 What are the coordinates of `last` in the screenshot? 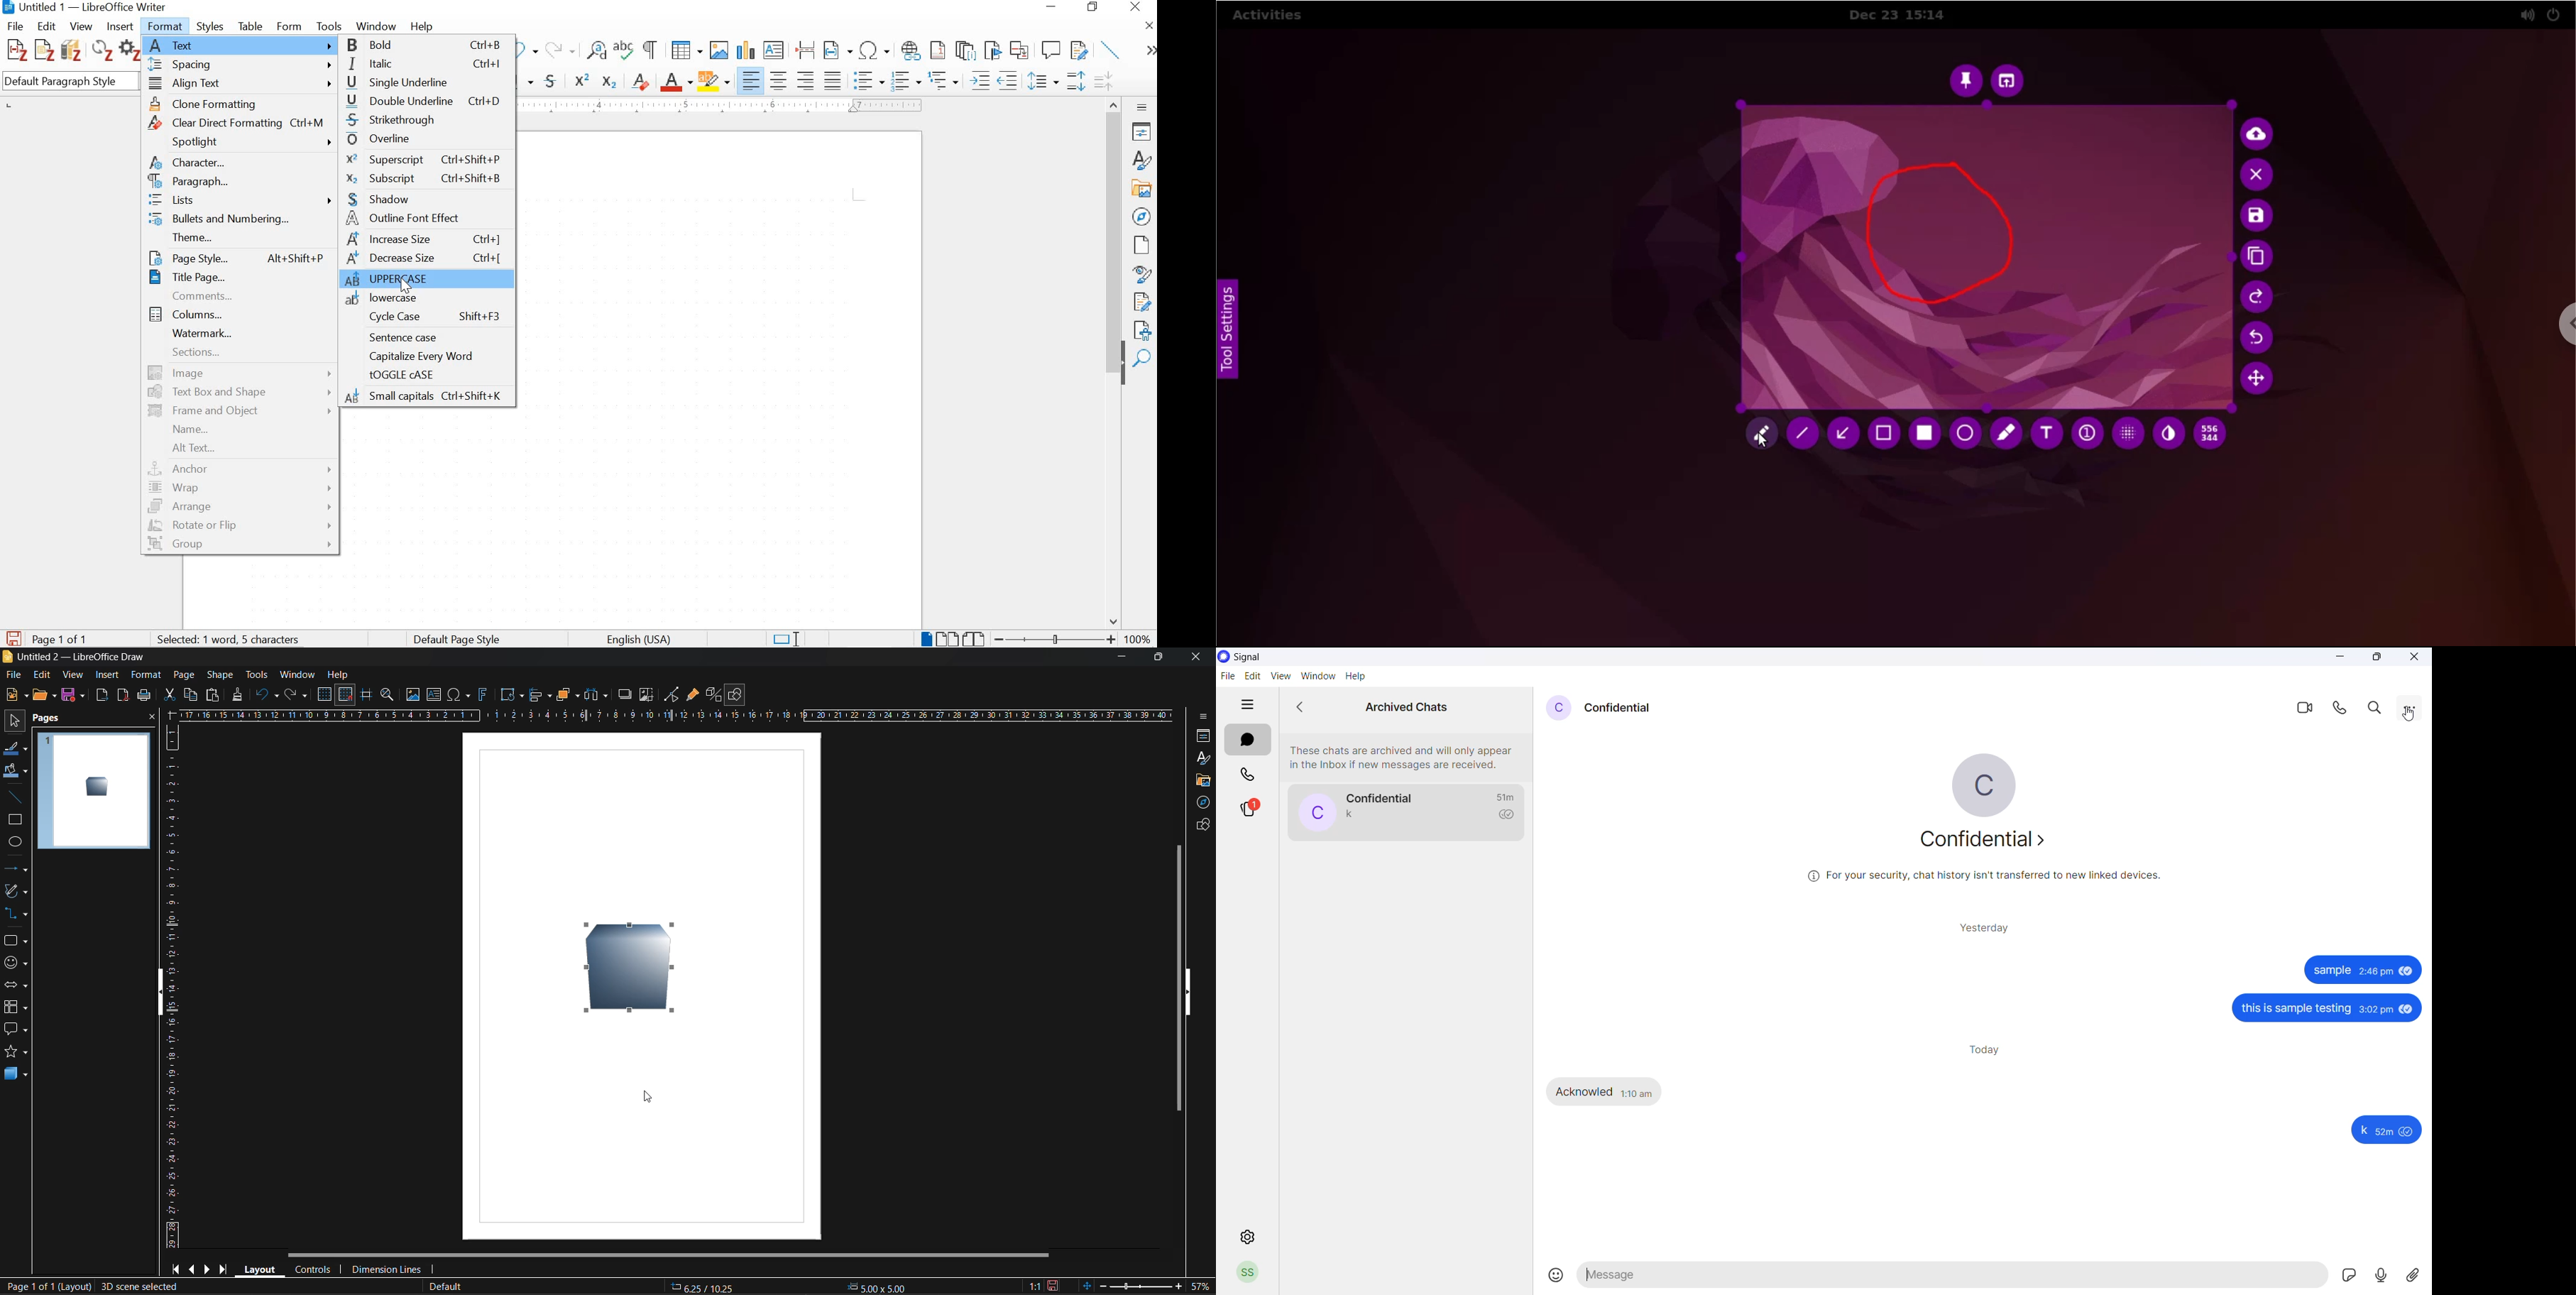 It's located at (221, 1268).